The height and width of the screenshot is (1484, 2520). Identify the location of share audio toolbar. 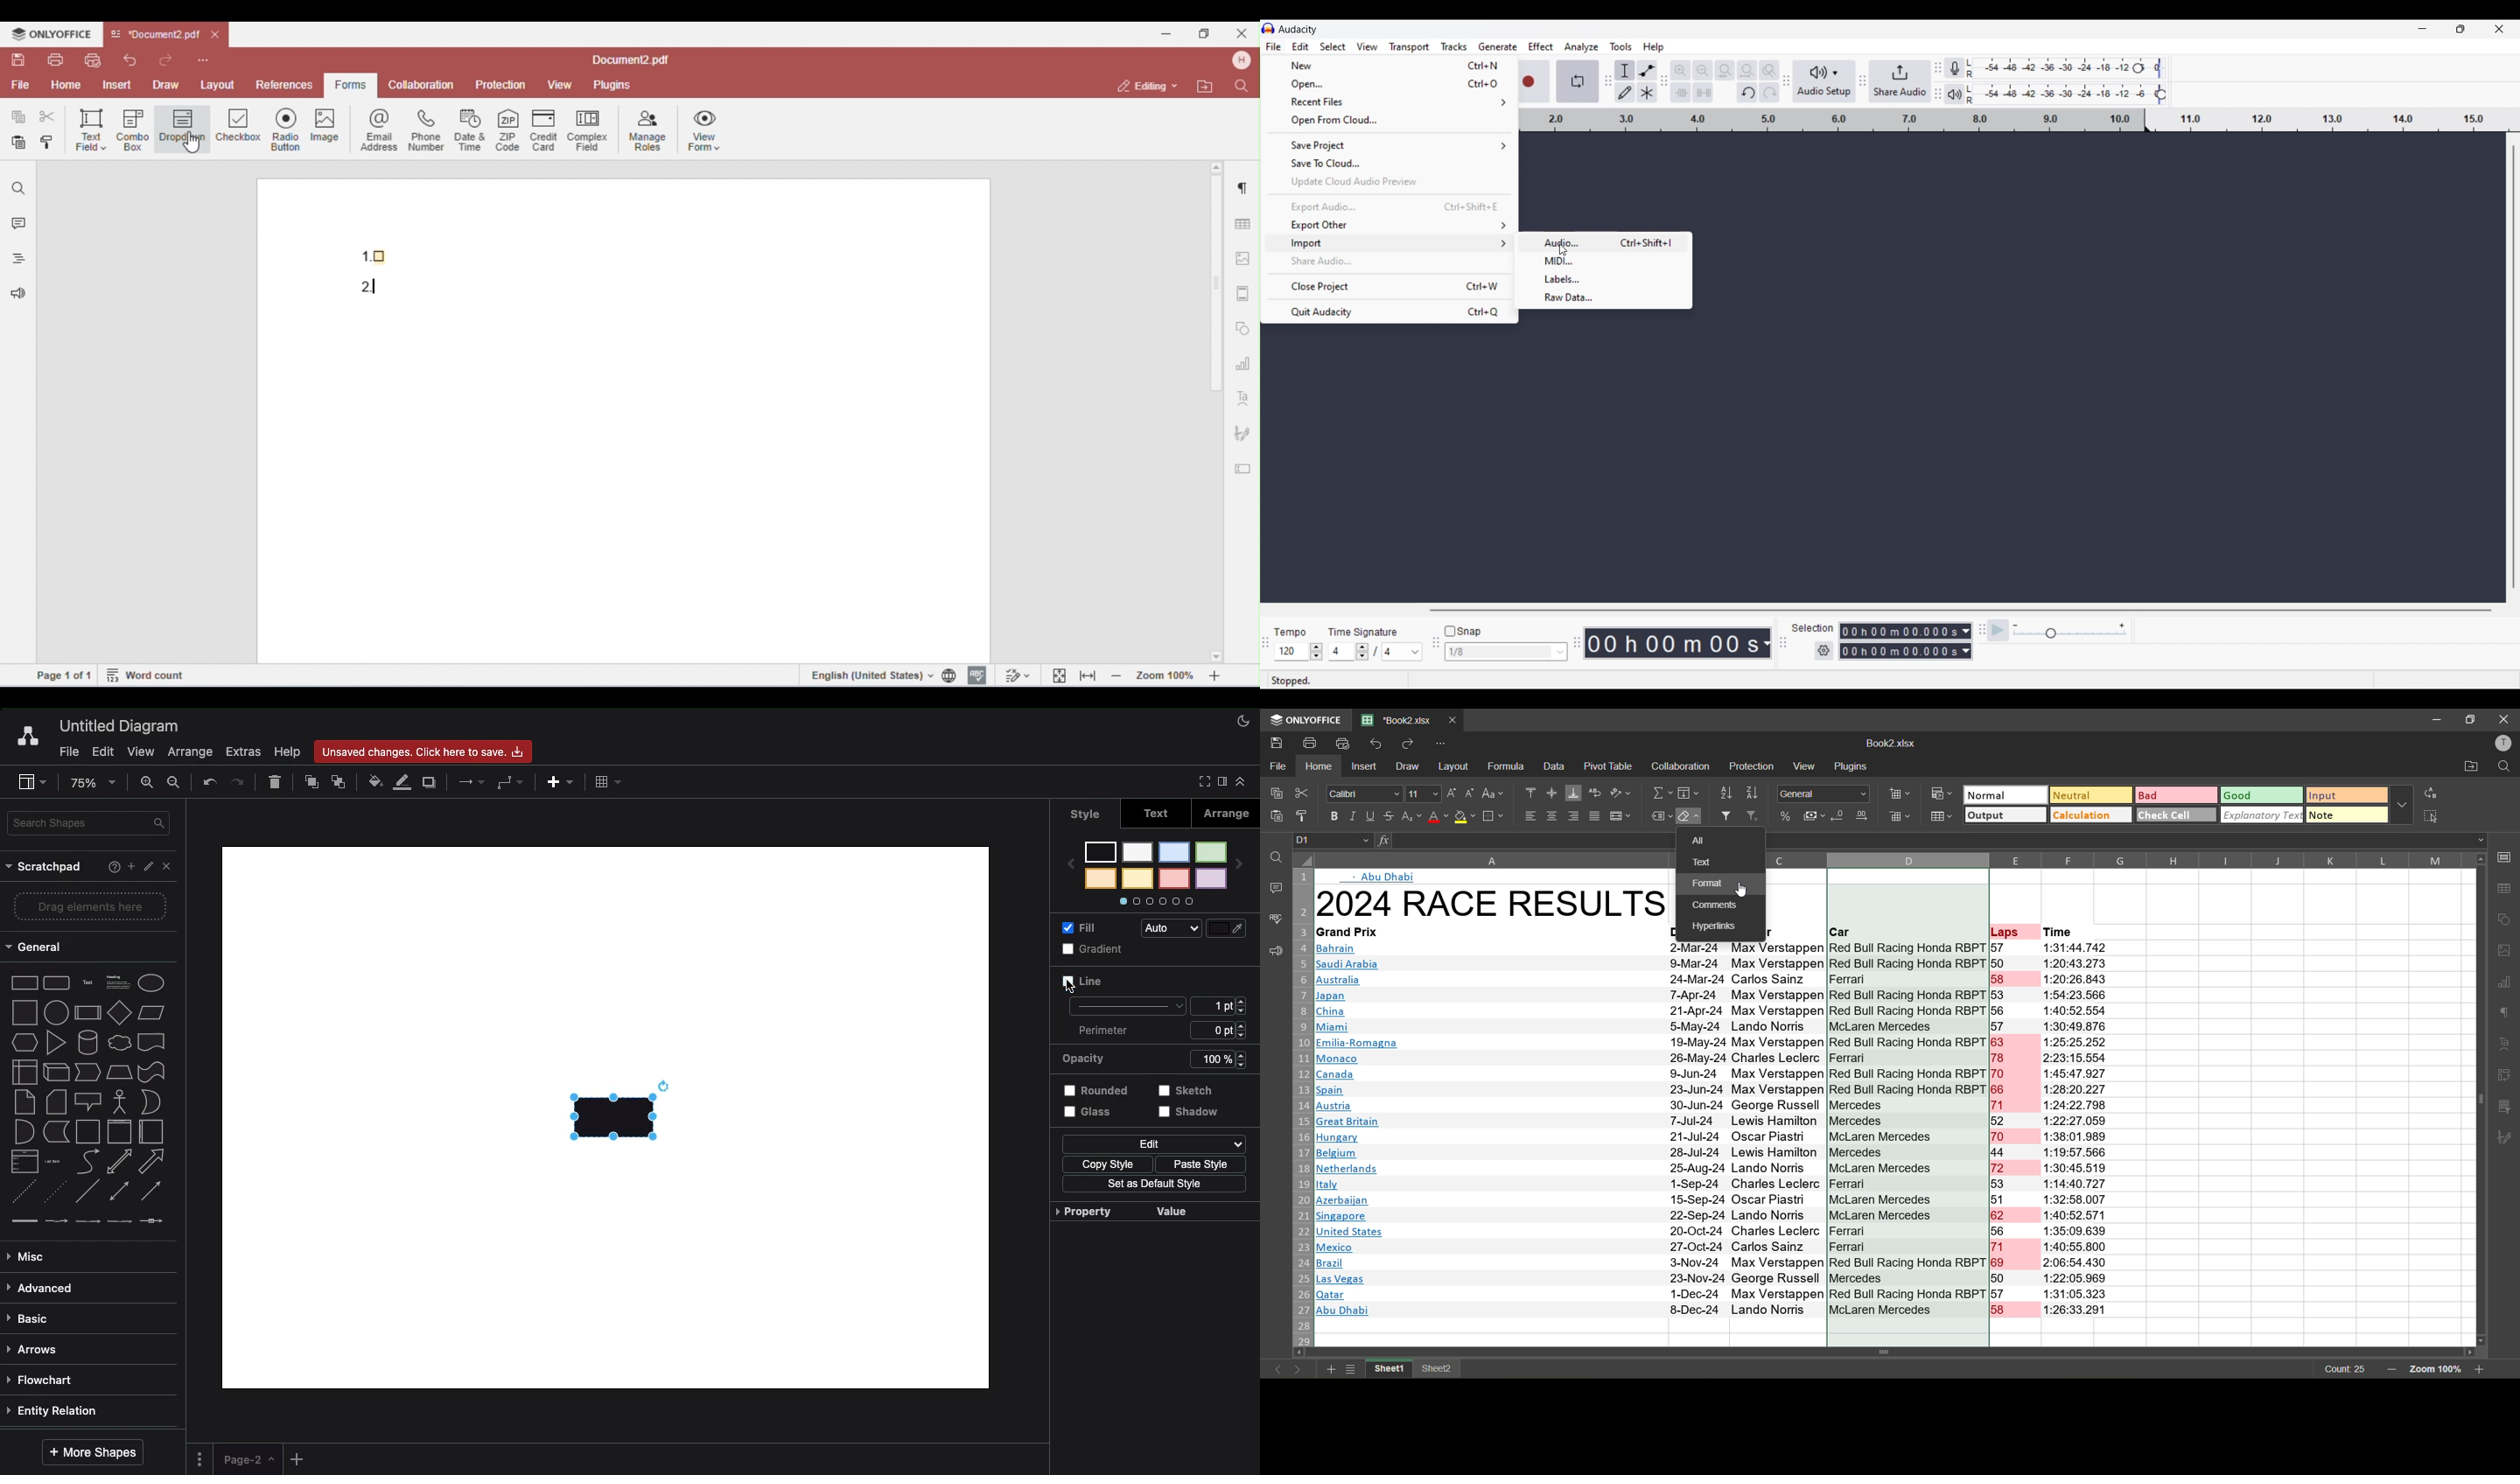
(1860, 82).